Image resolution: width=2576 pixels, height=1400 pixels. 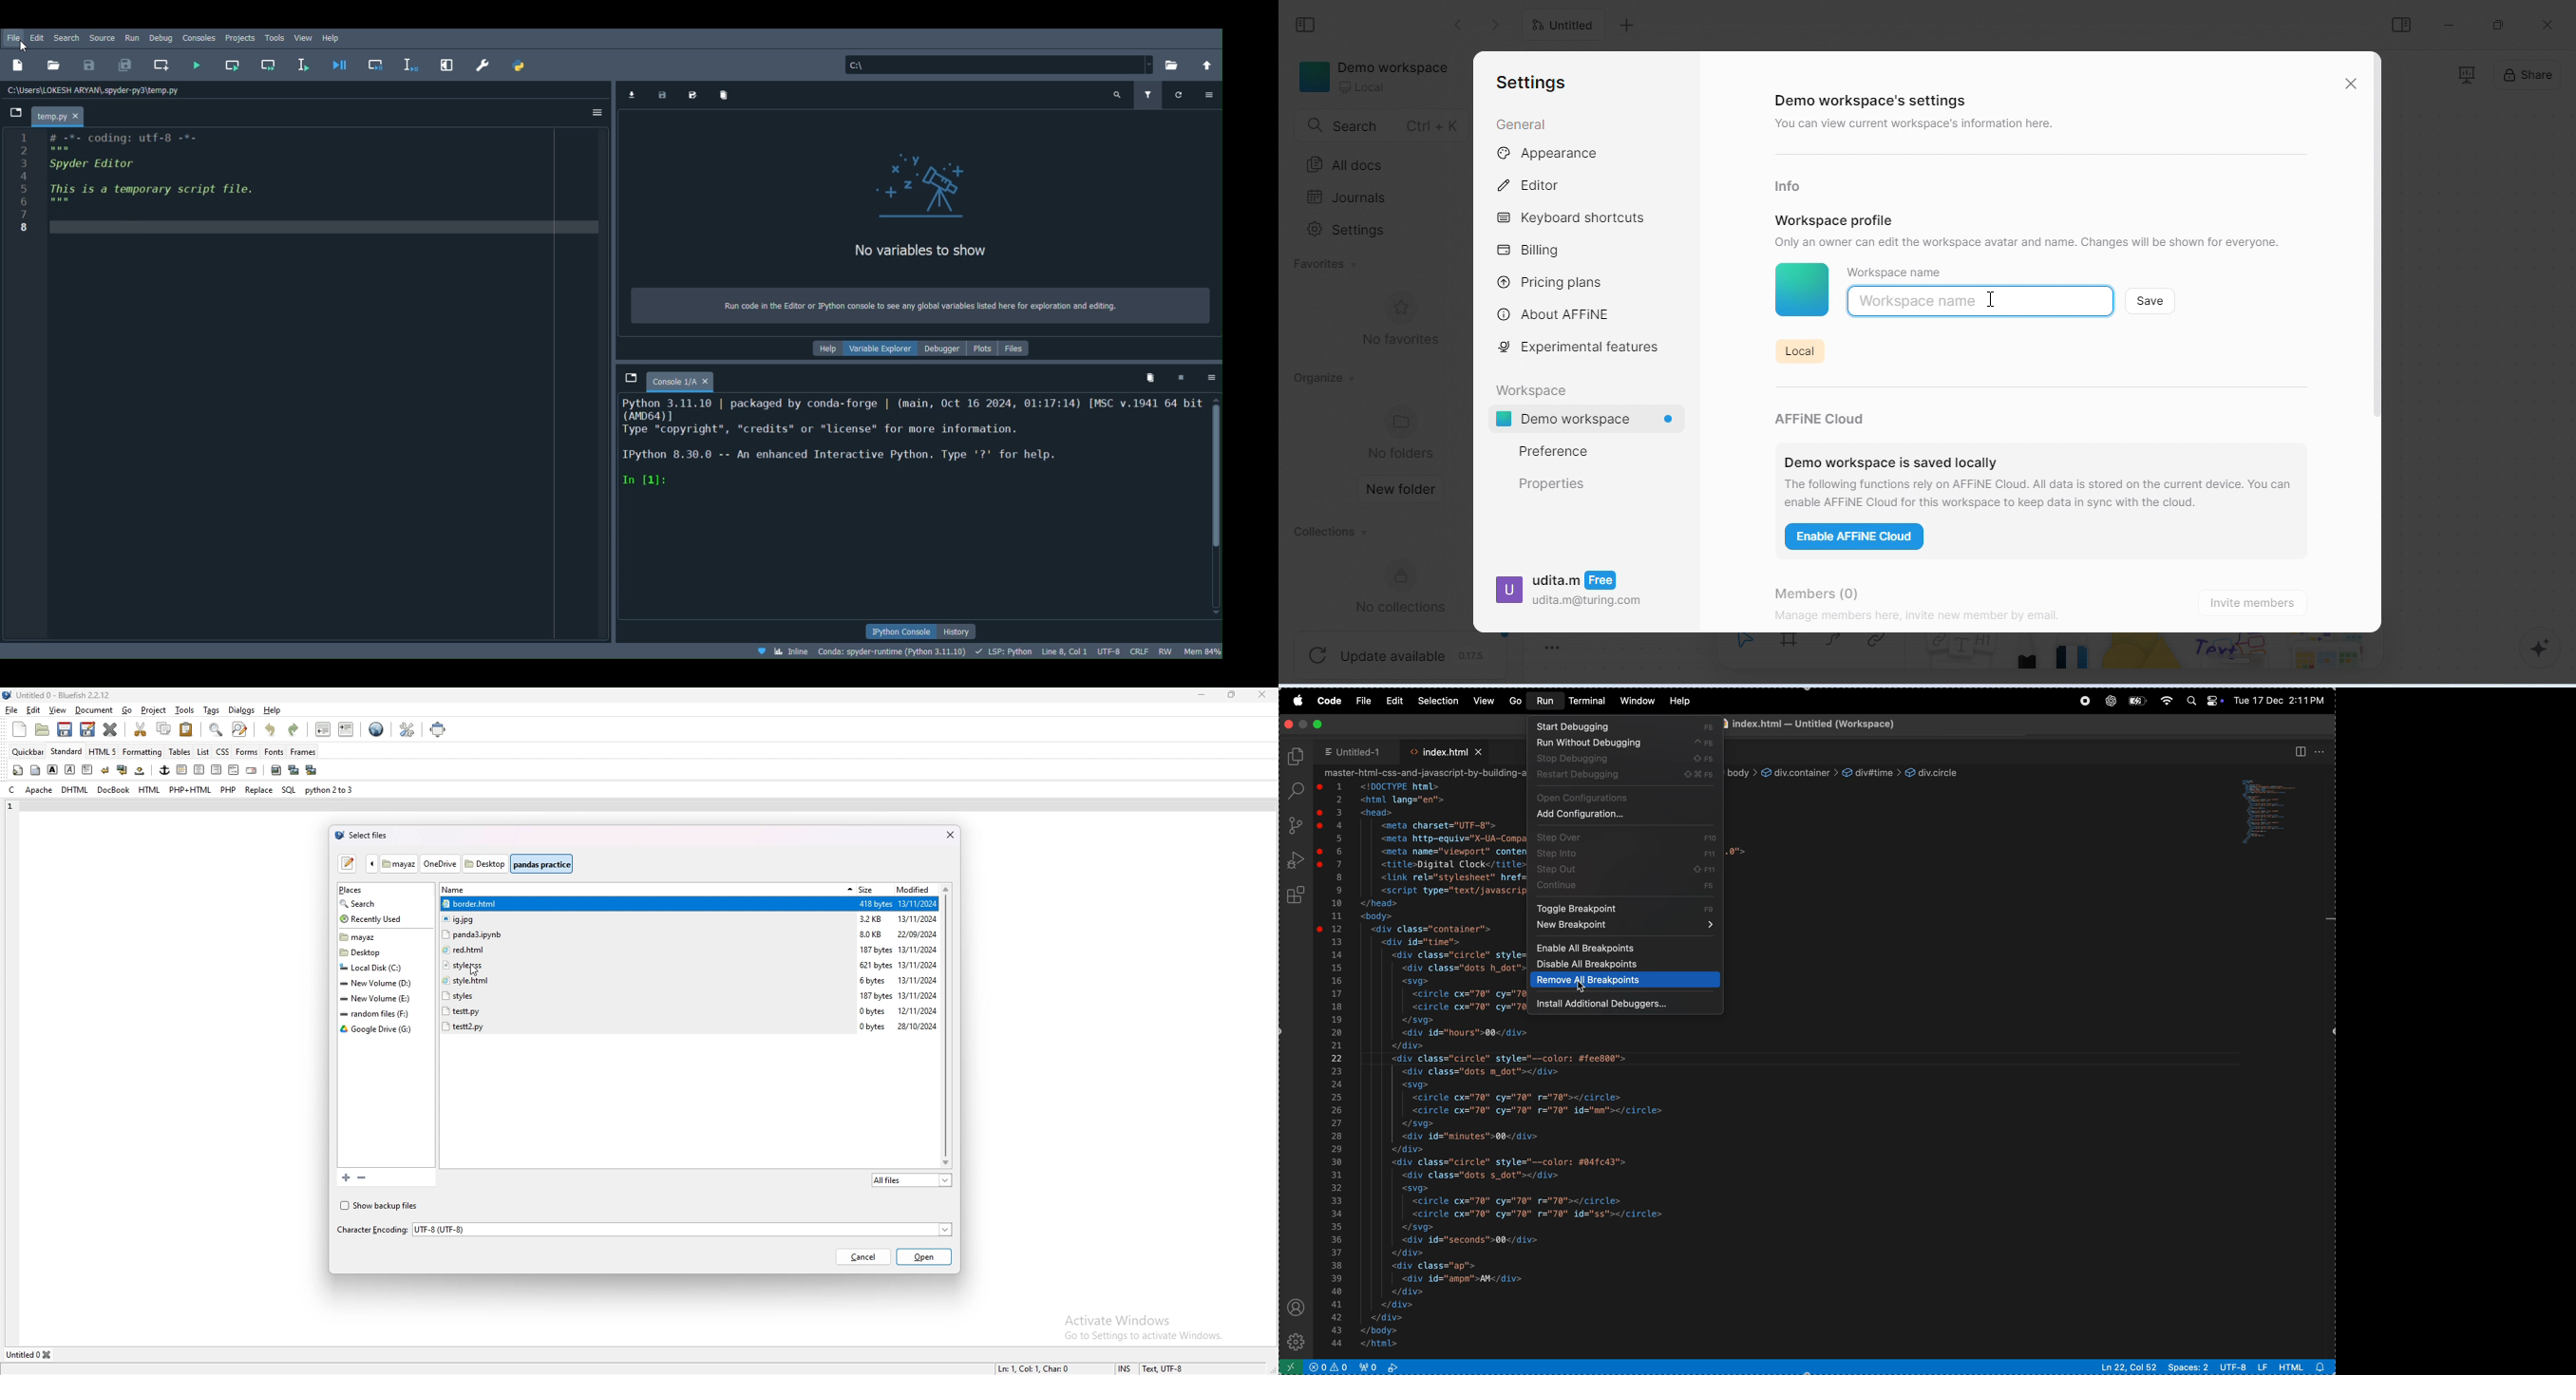 What do you see at coordinates (1329, 534) in the screenshot?
I see `collections` at bounding box center [1329, 534].